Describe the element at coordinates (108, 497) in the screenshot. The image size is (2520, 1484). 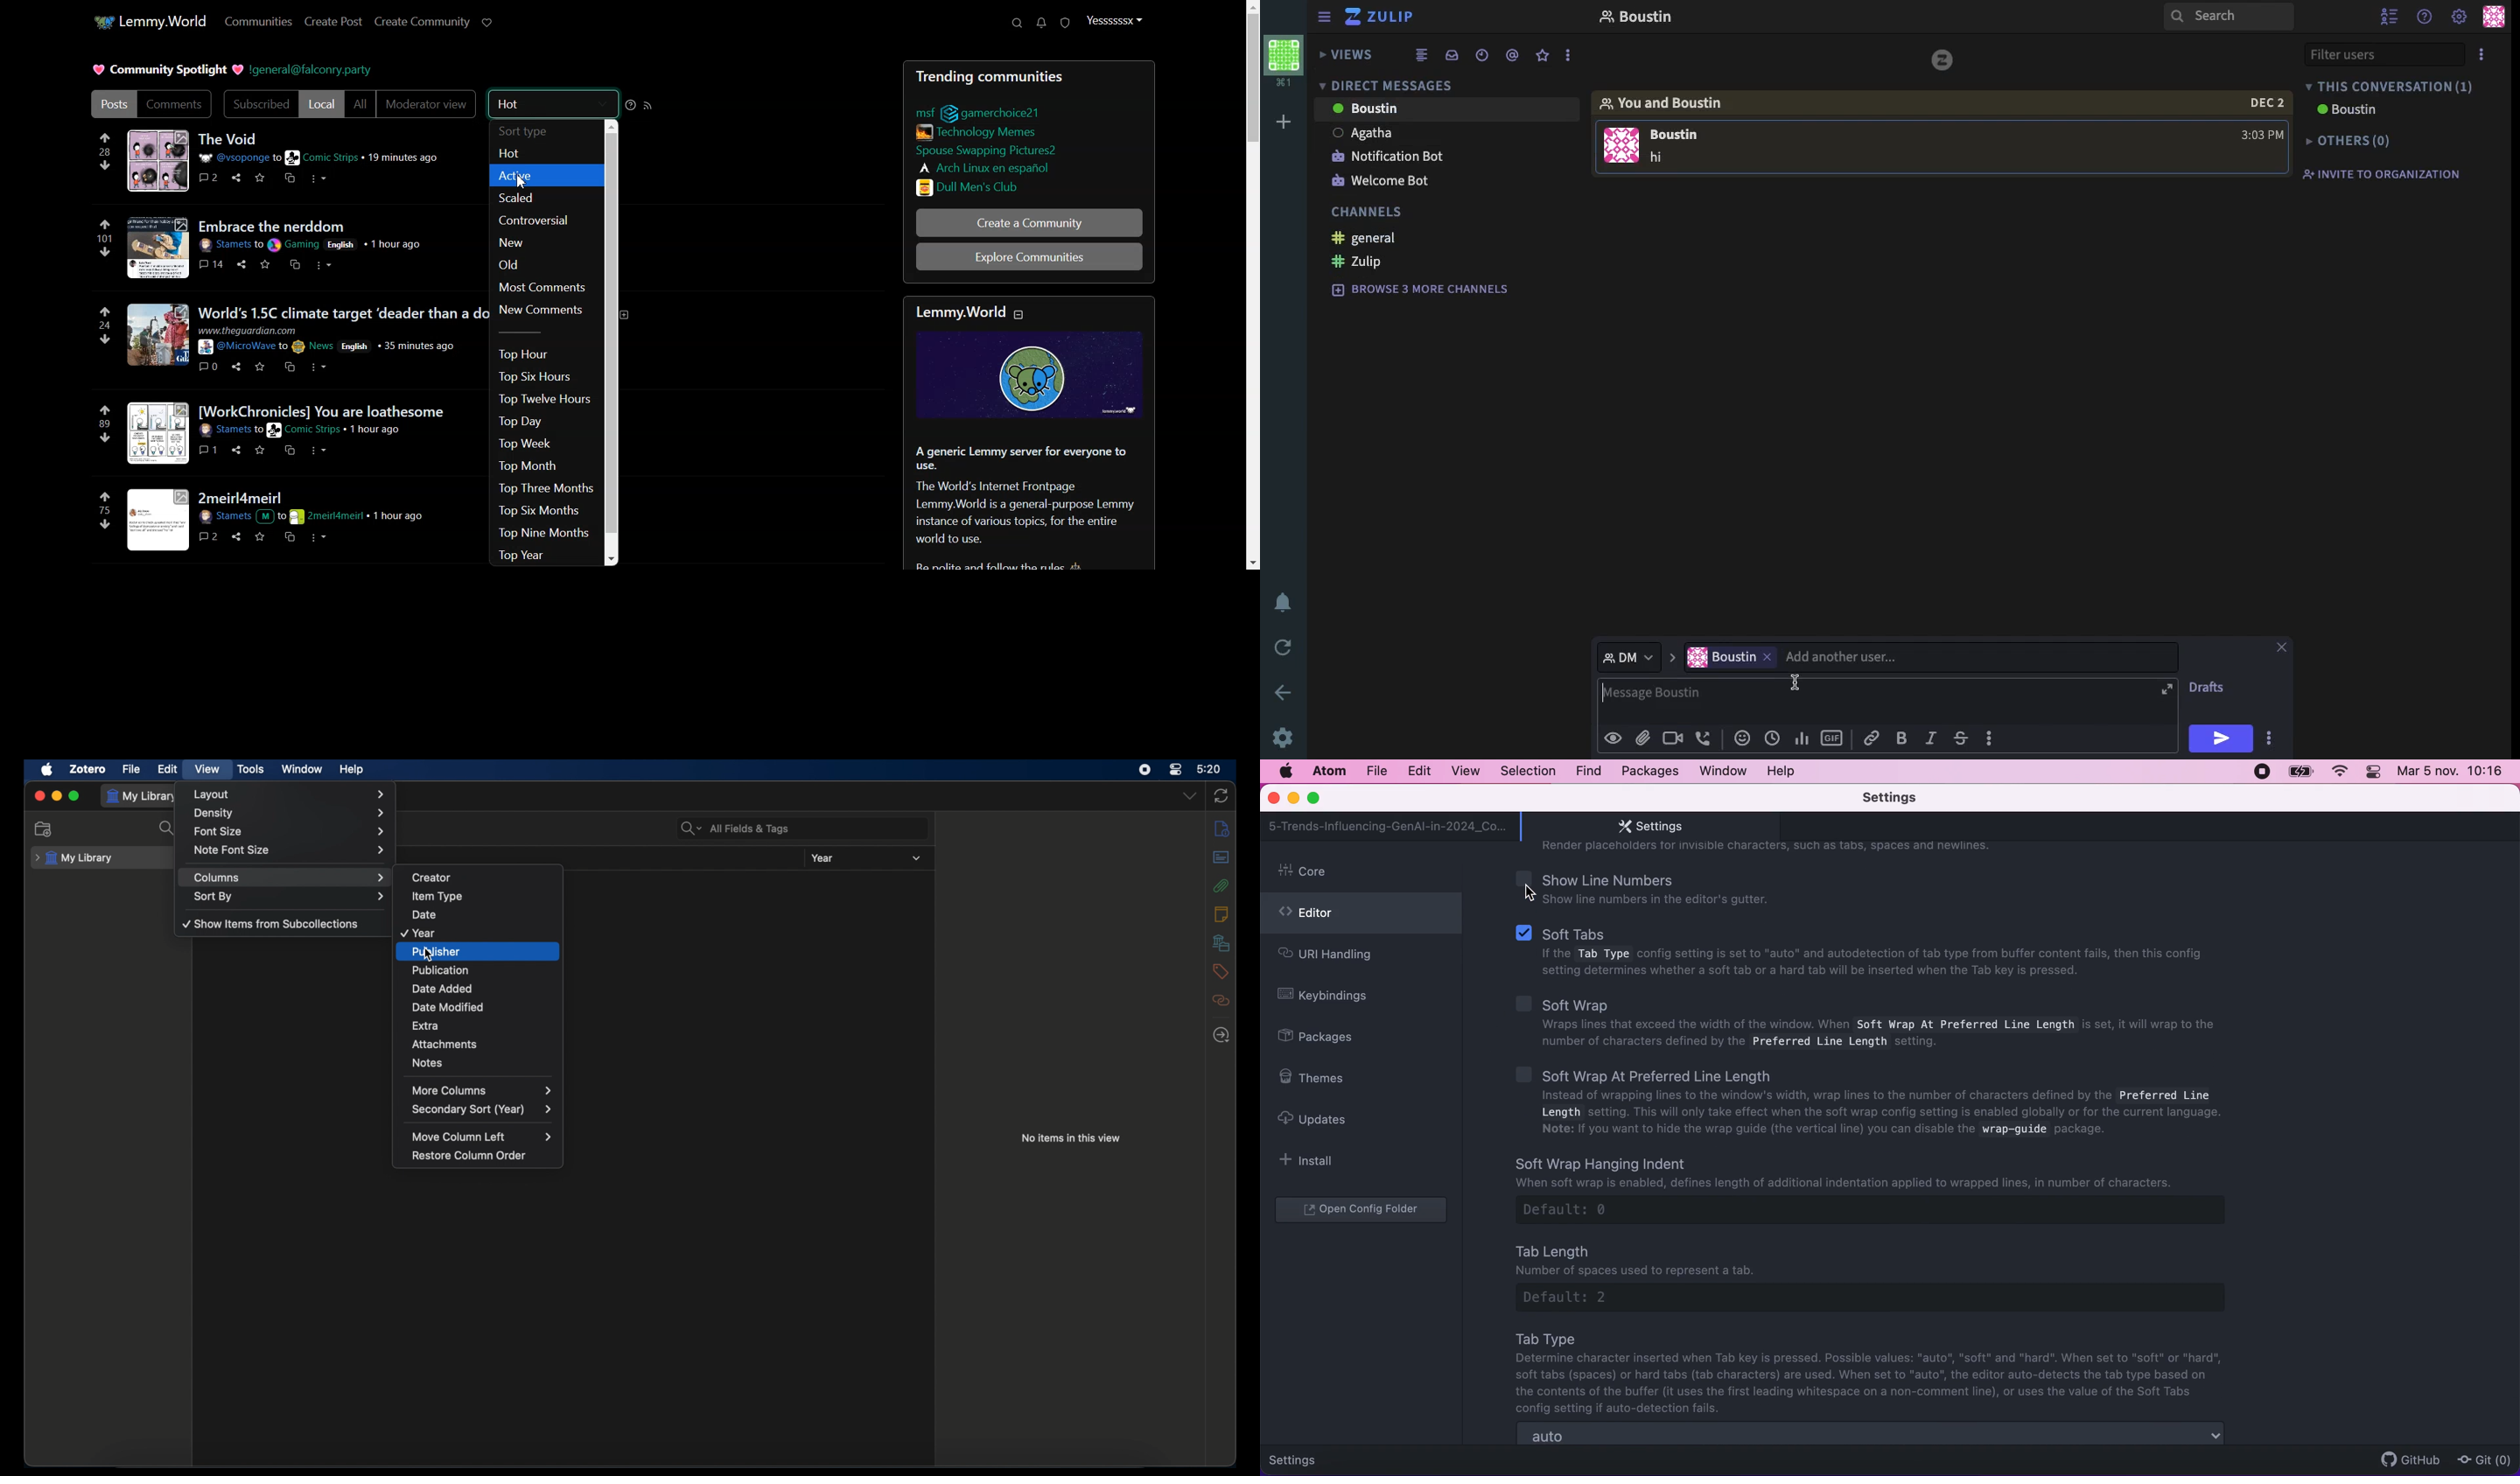
I see `upvote` at that location.